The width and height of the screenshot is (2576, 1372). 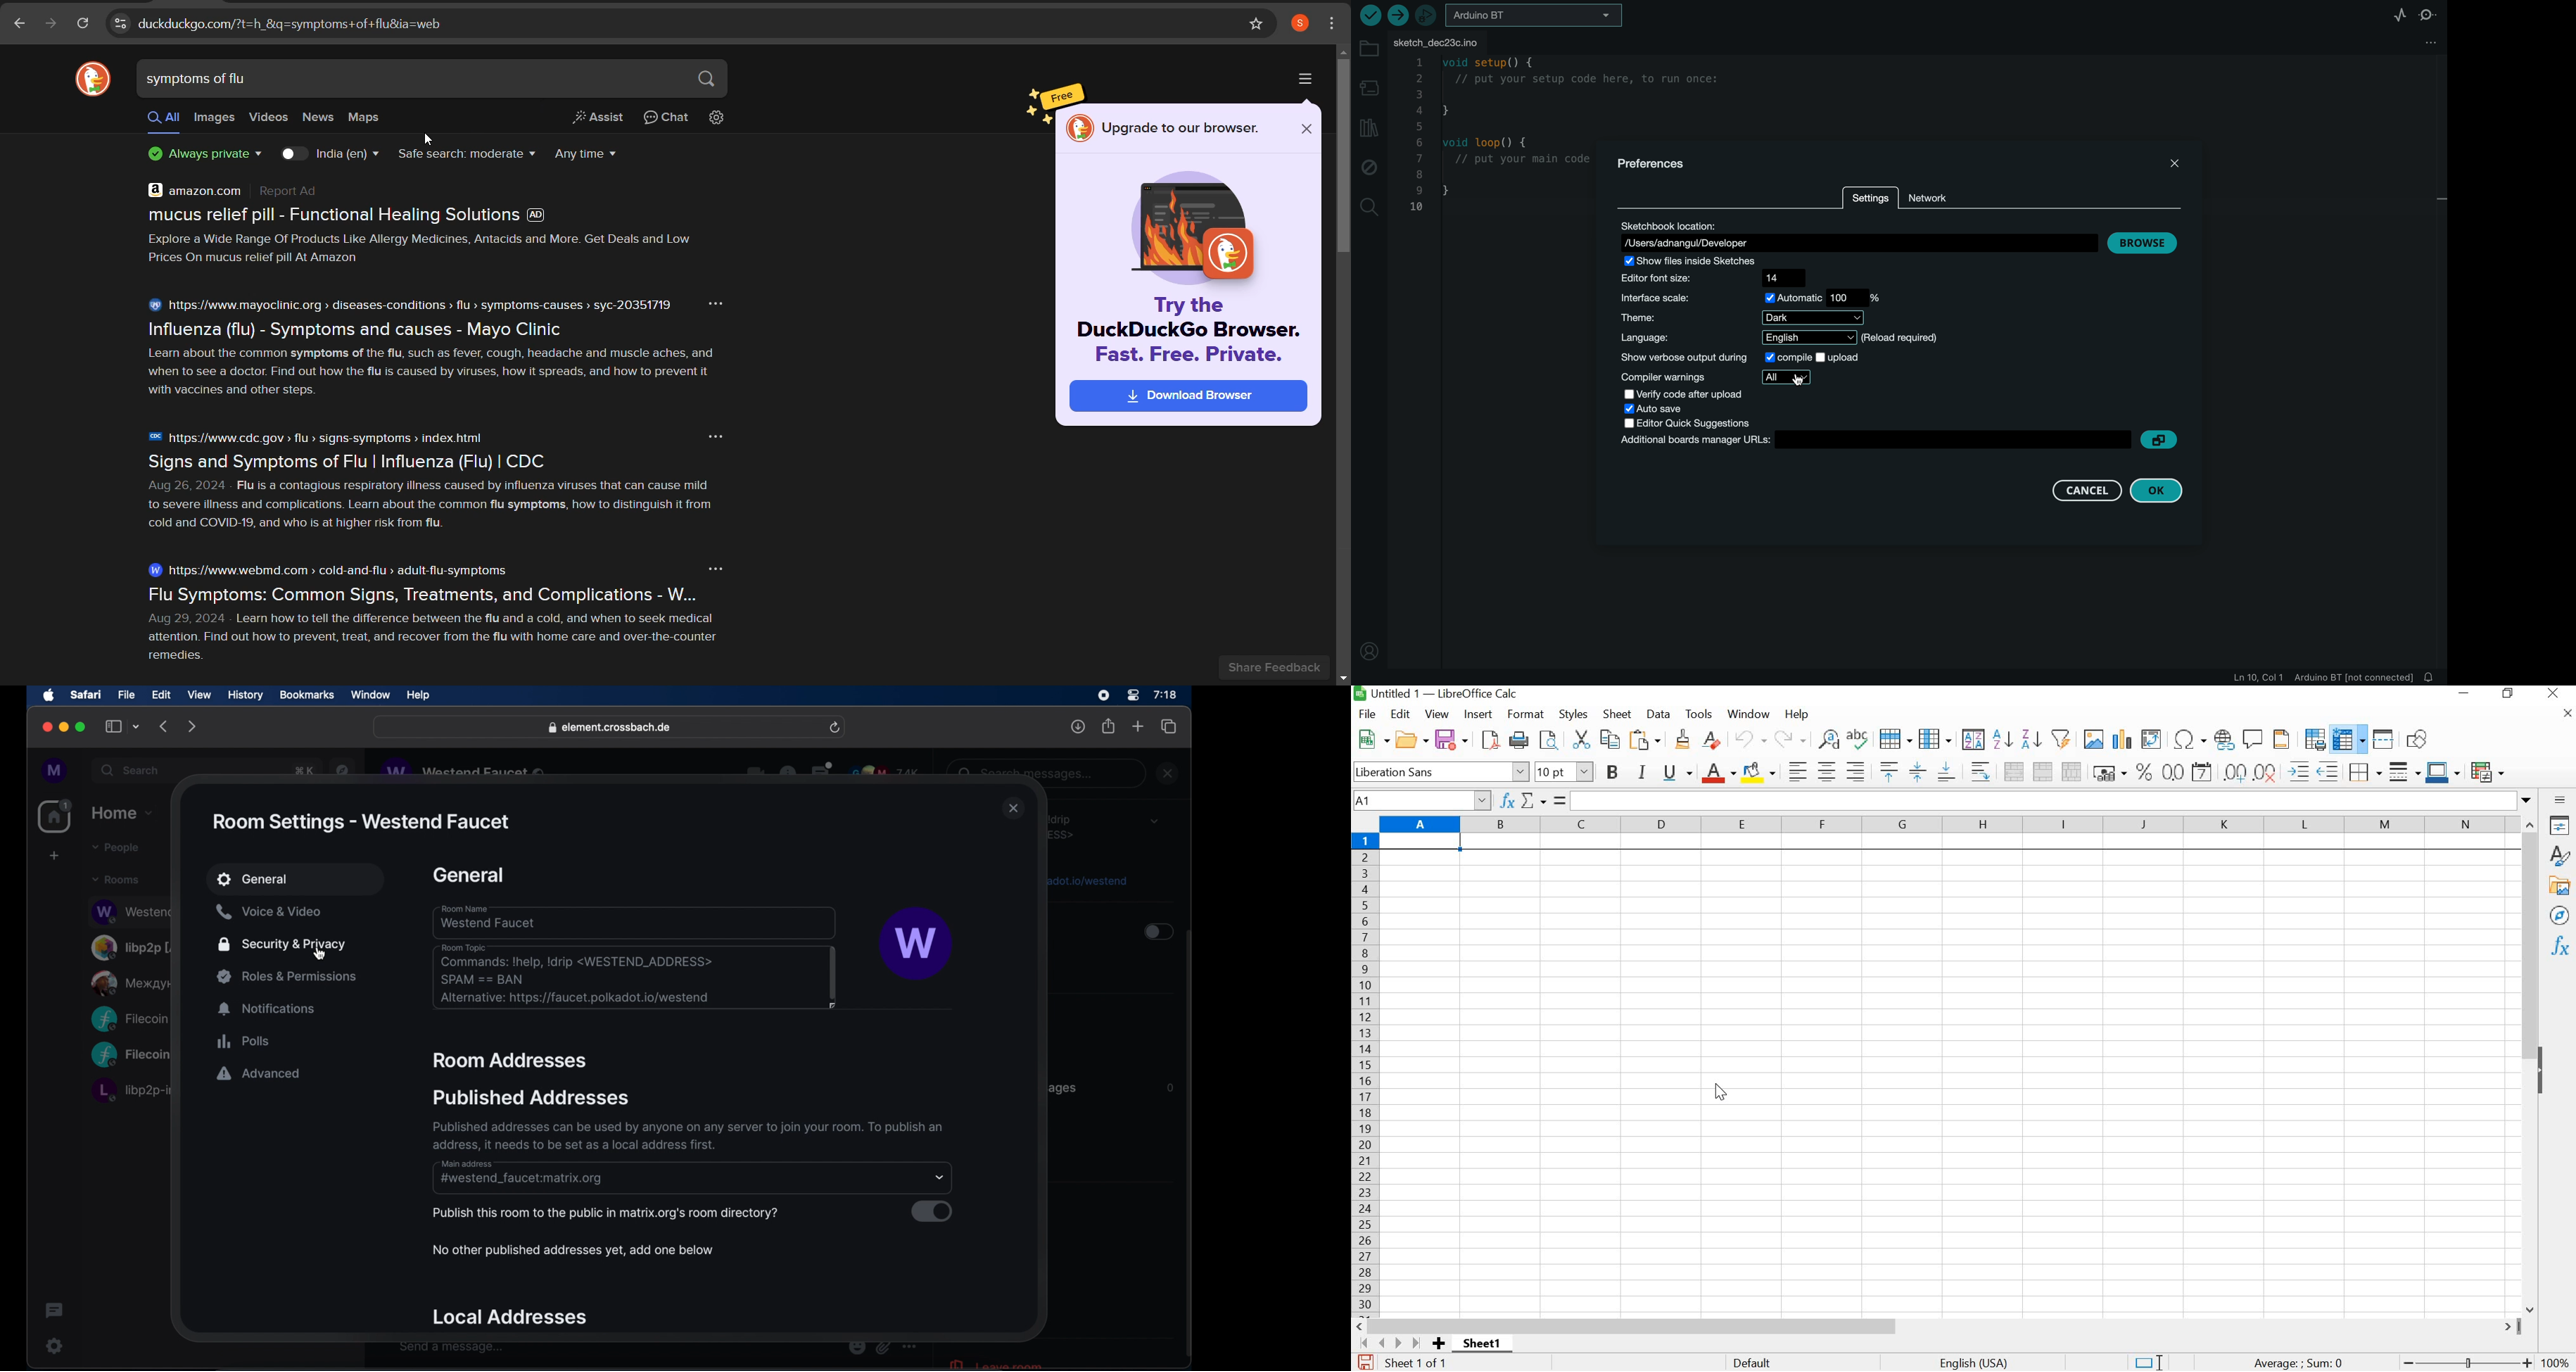 I want to click on room addresses, so click(x=511, y=1061).